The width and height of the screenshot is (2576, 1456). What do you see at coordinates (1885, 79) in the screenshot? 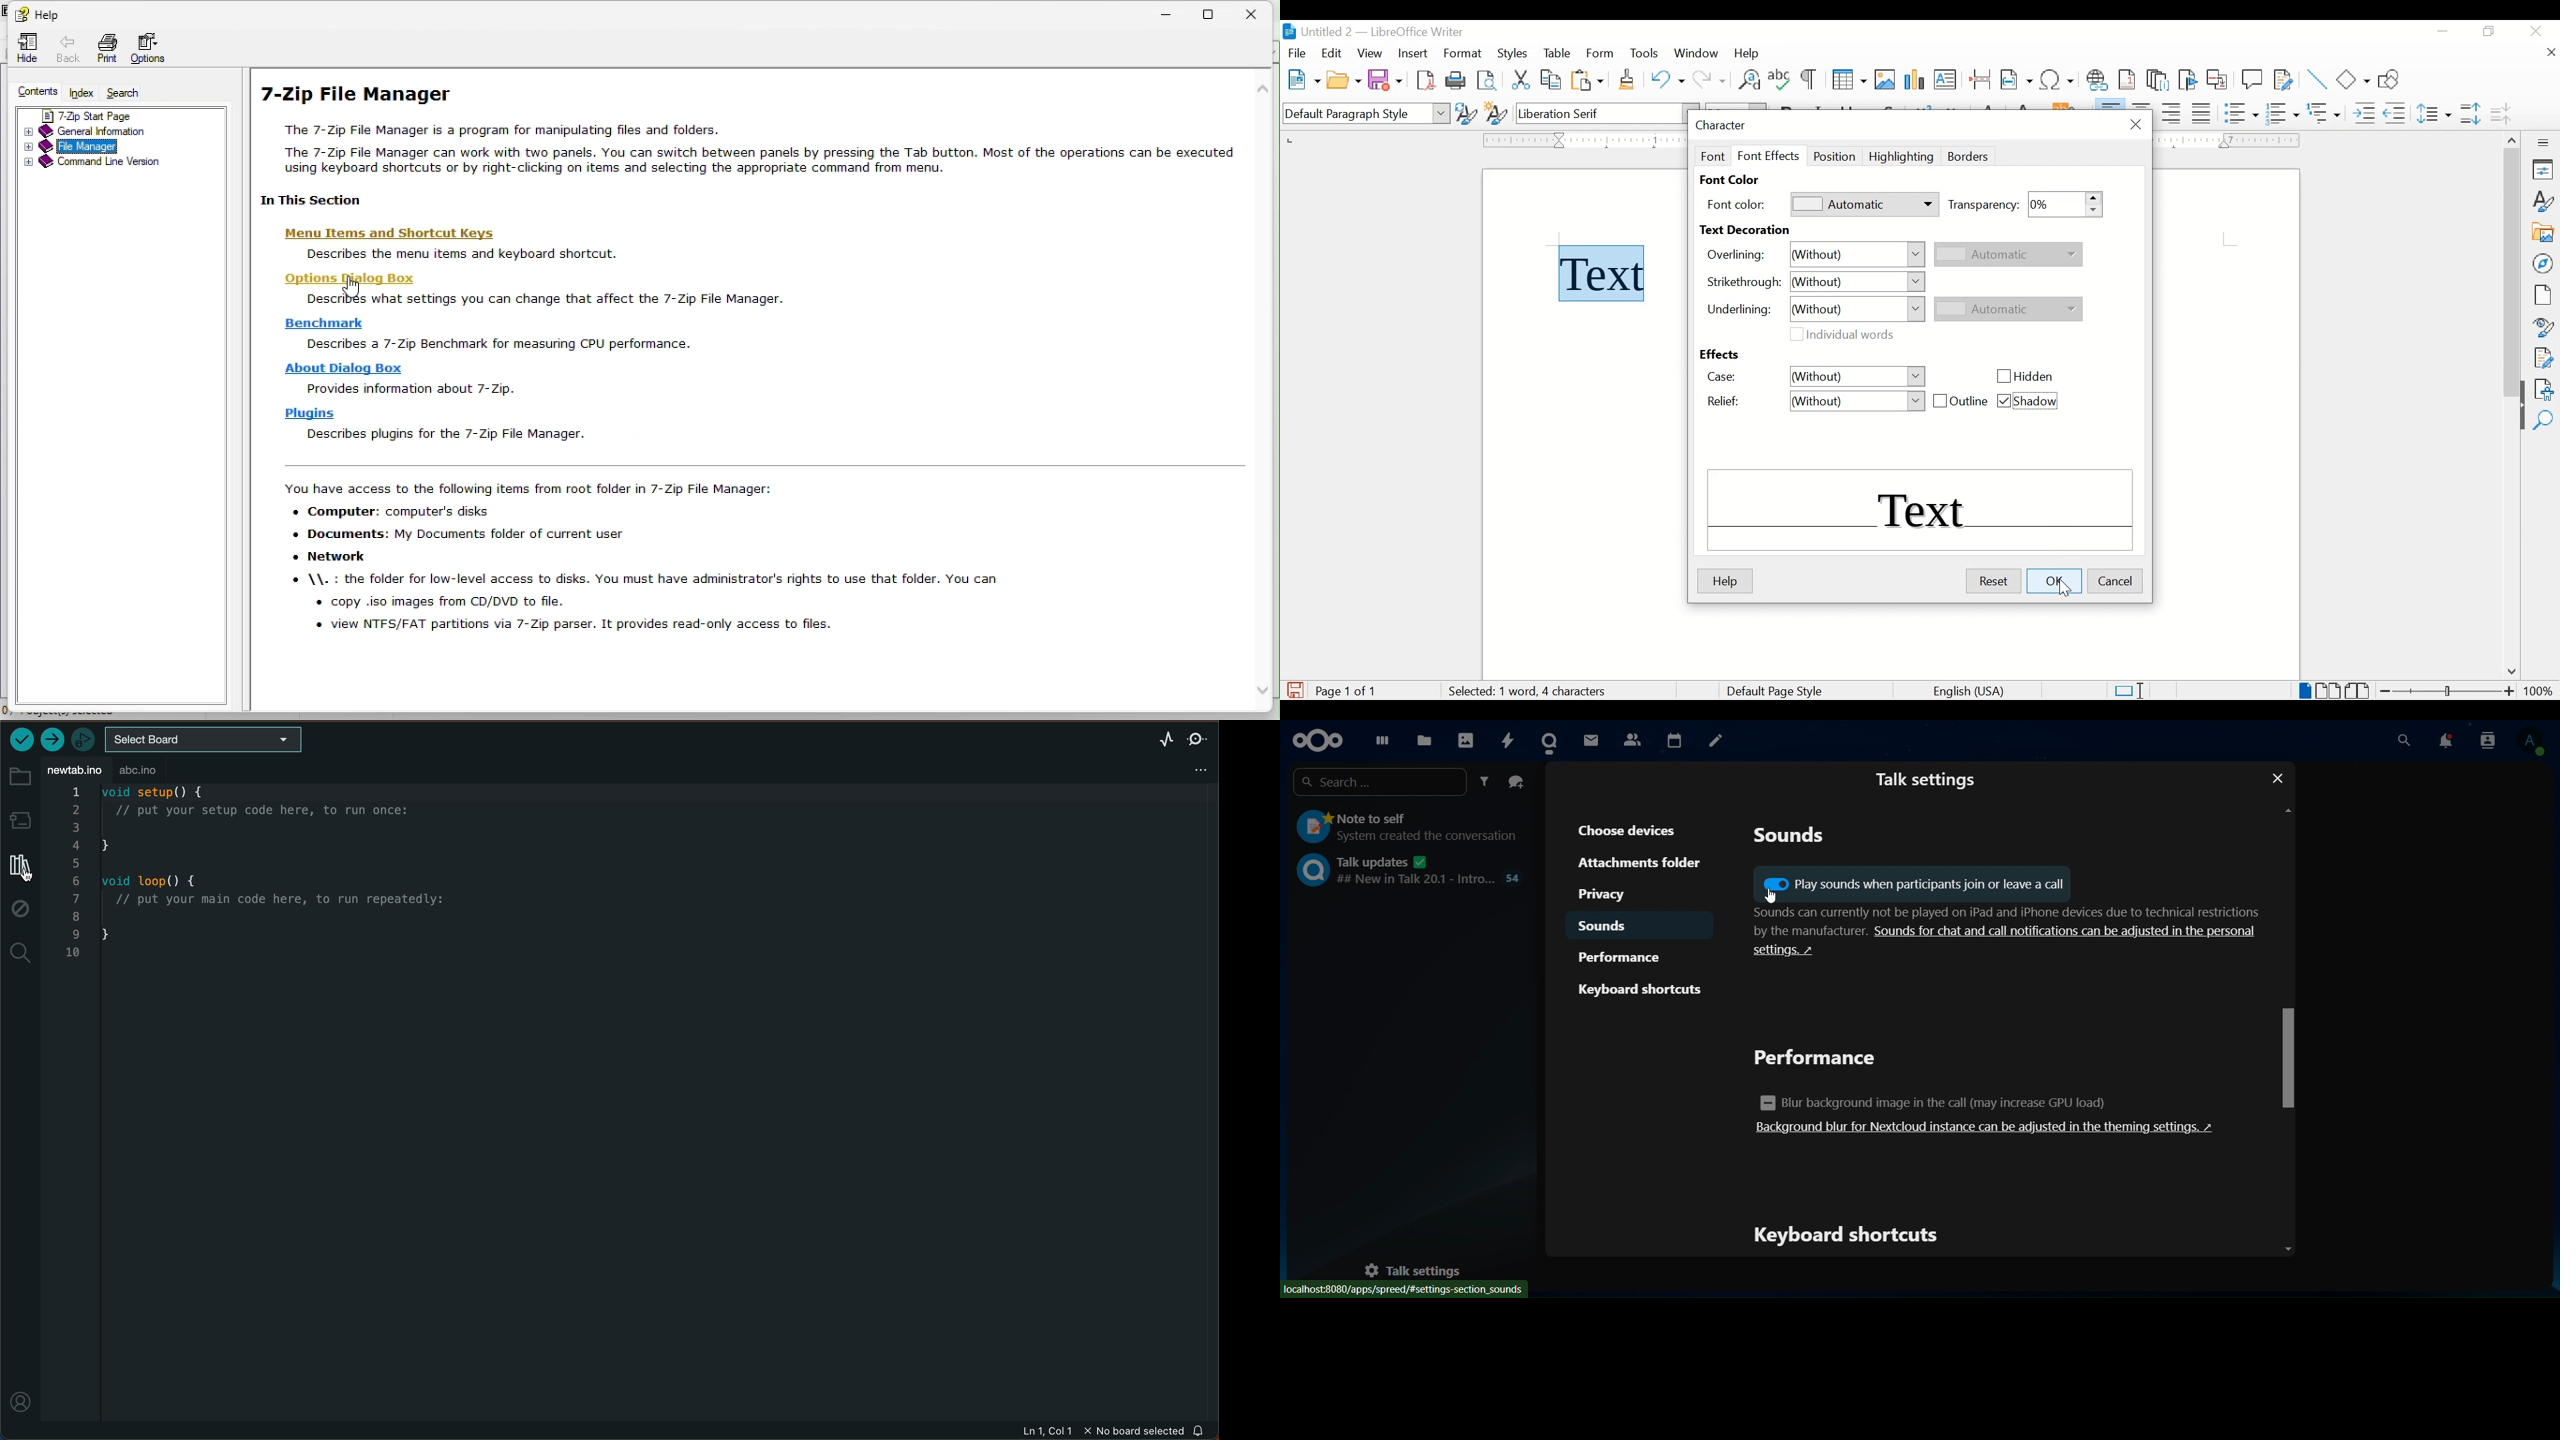
I see `insert image` at bounding box center [1885, 79].